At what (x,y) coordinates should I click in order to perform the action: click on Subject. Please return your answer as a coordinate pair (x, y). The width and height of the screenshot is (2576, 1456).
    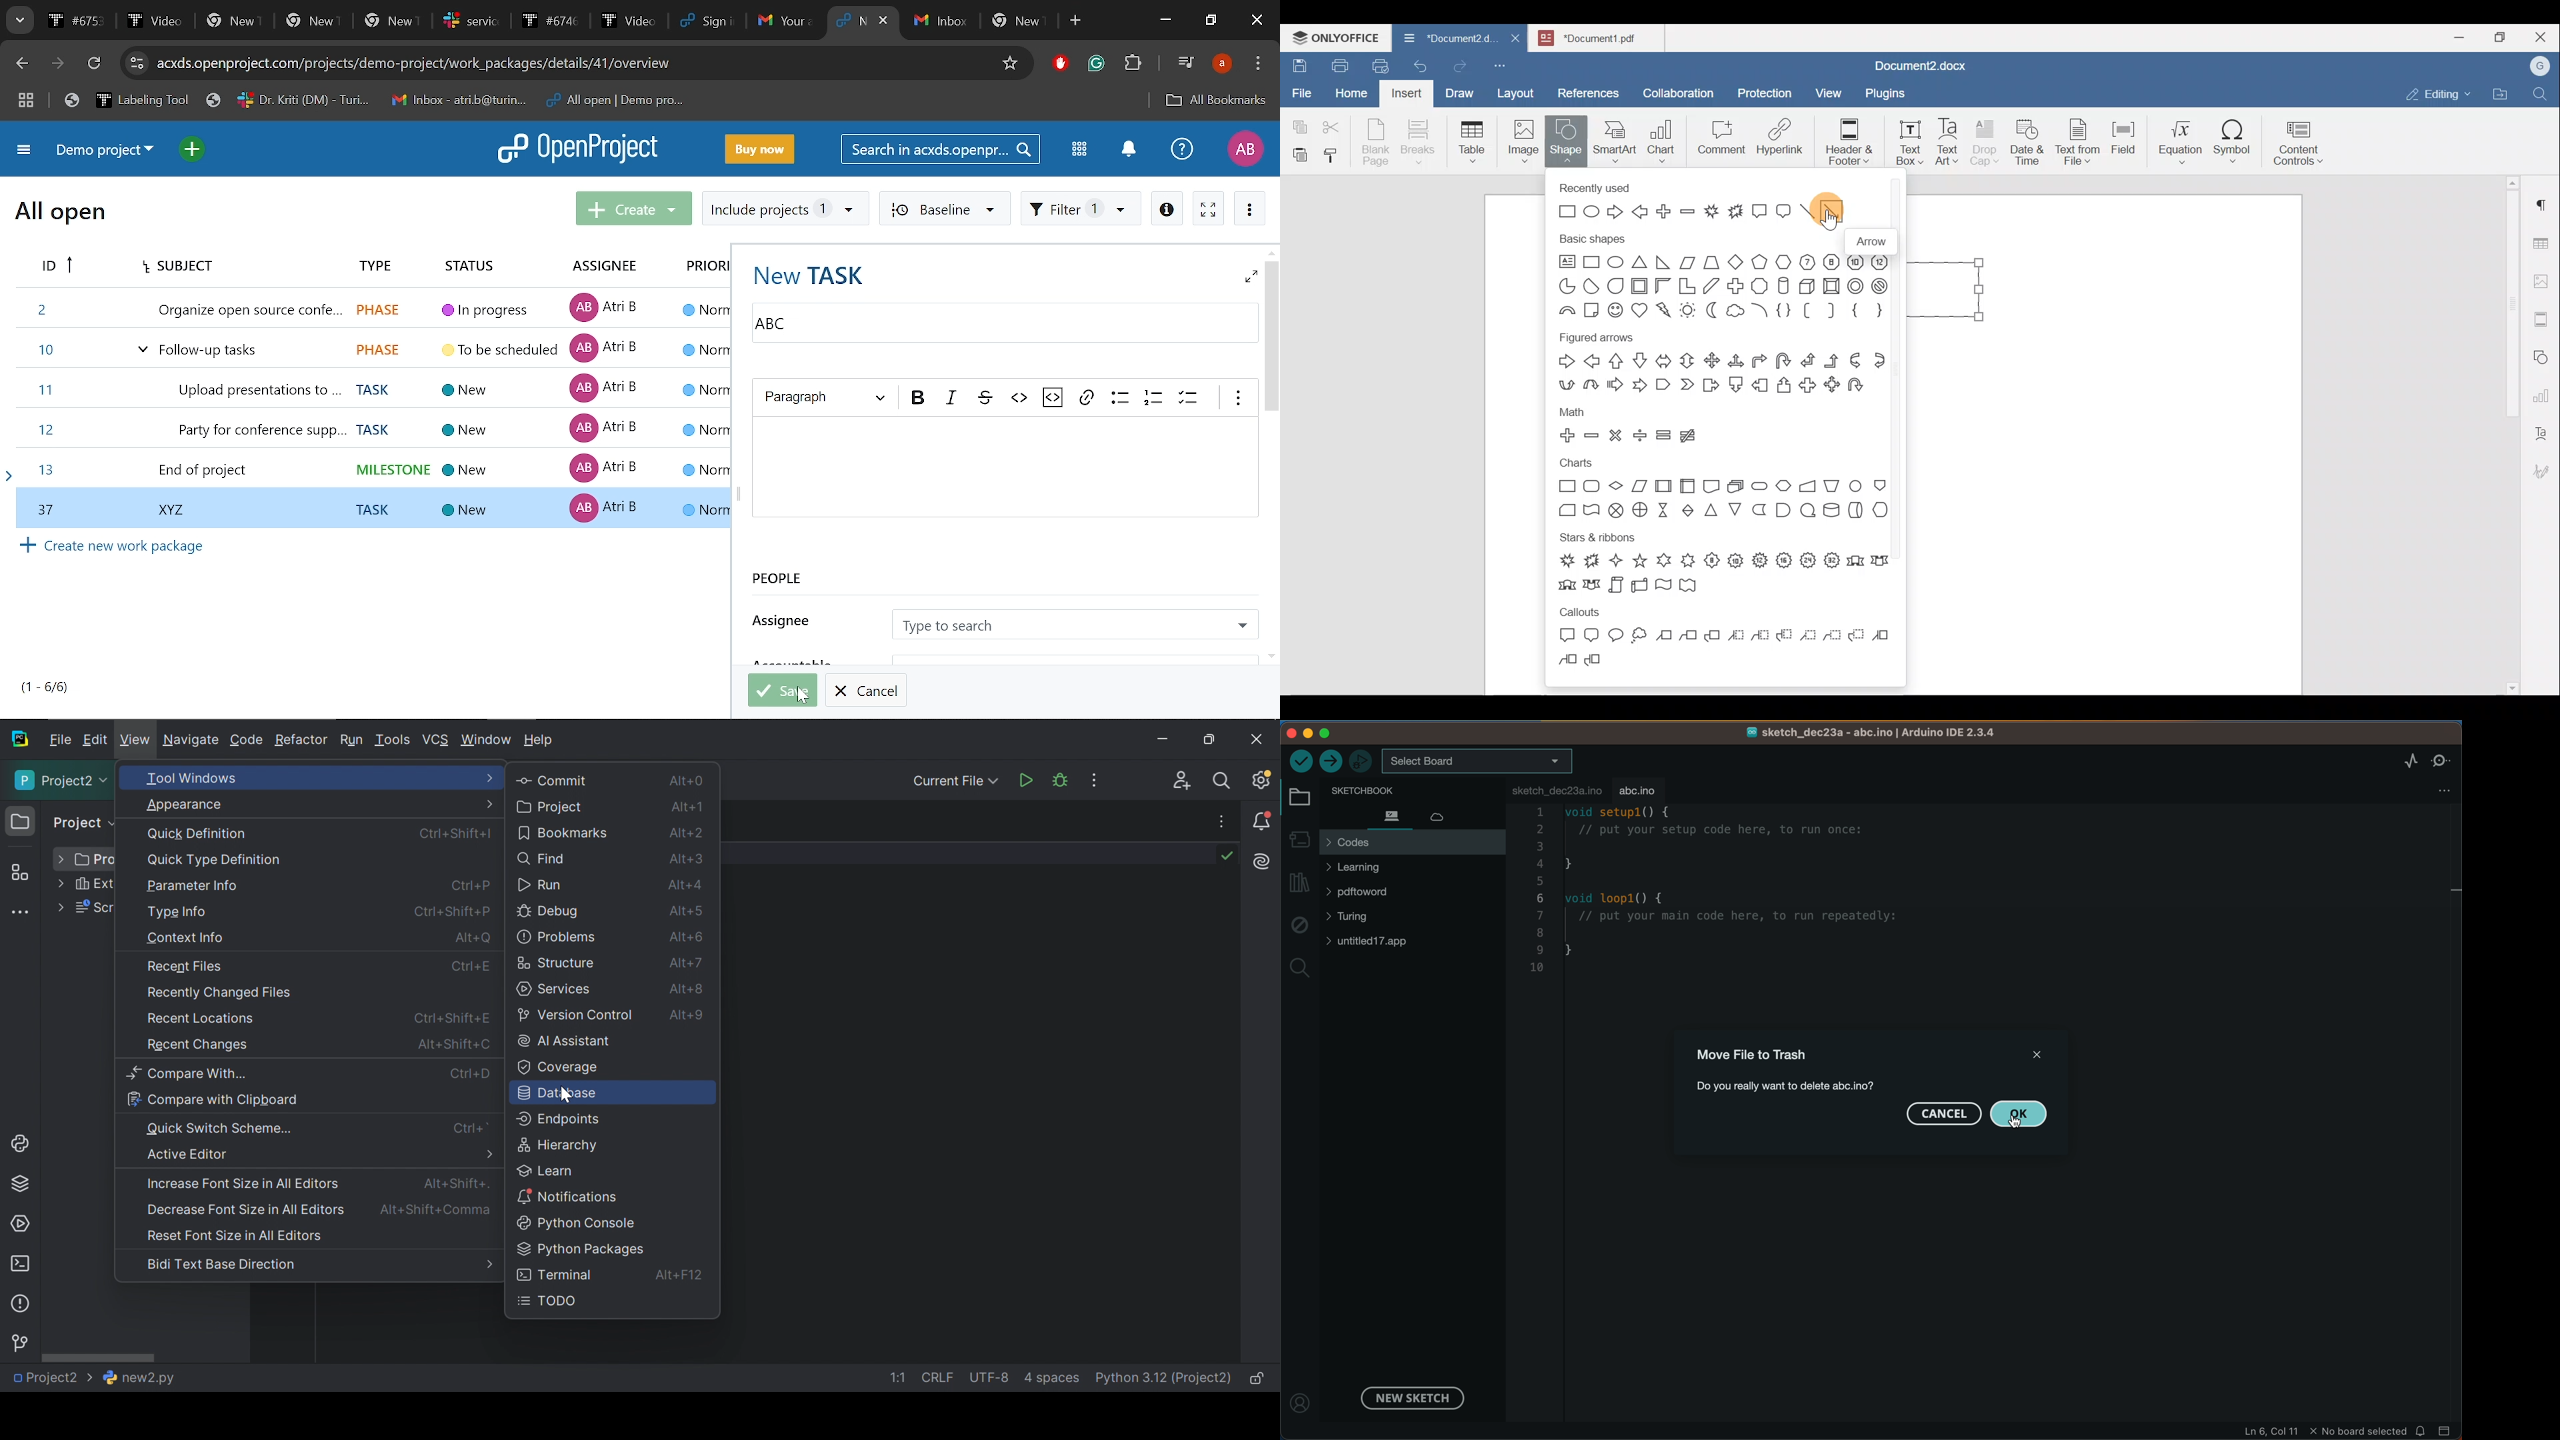
    Looking at the image, I should click on (174, 267).